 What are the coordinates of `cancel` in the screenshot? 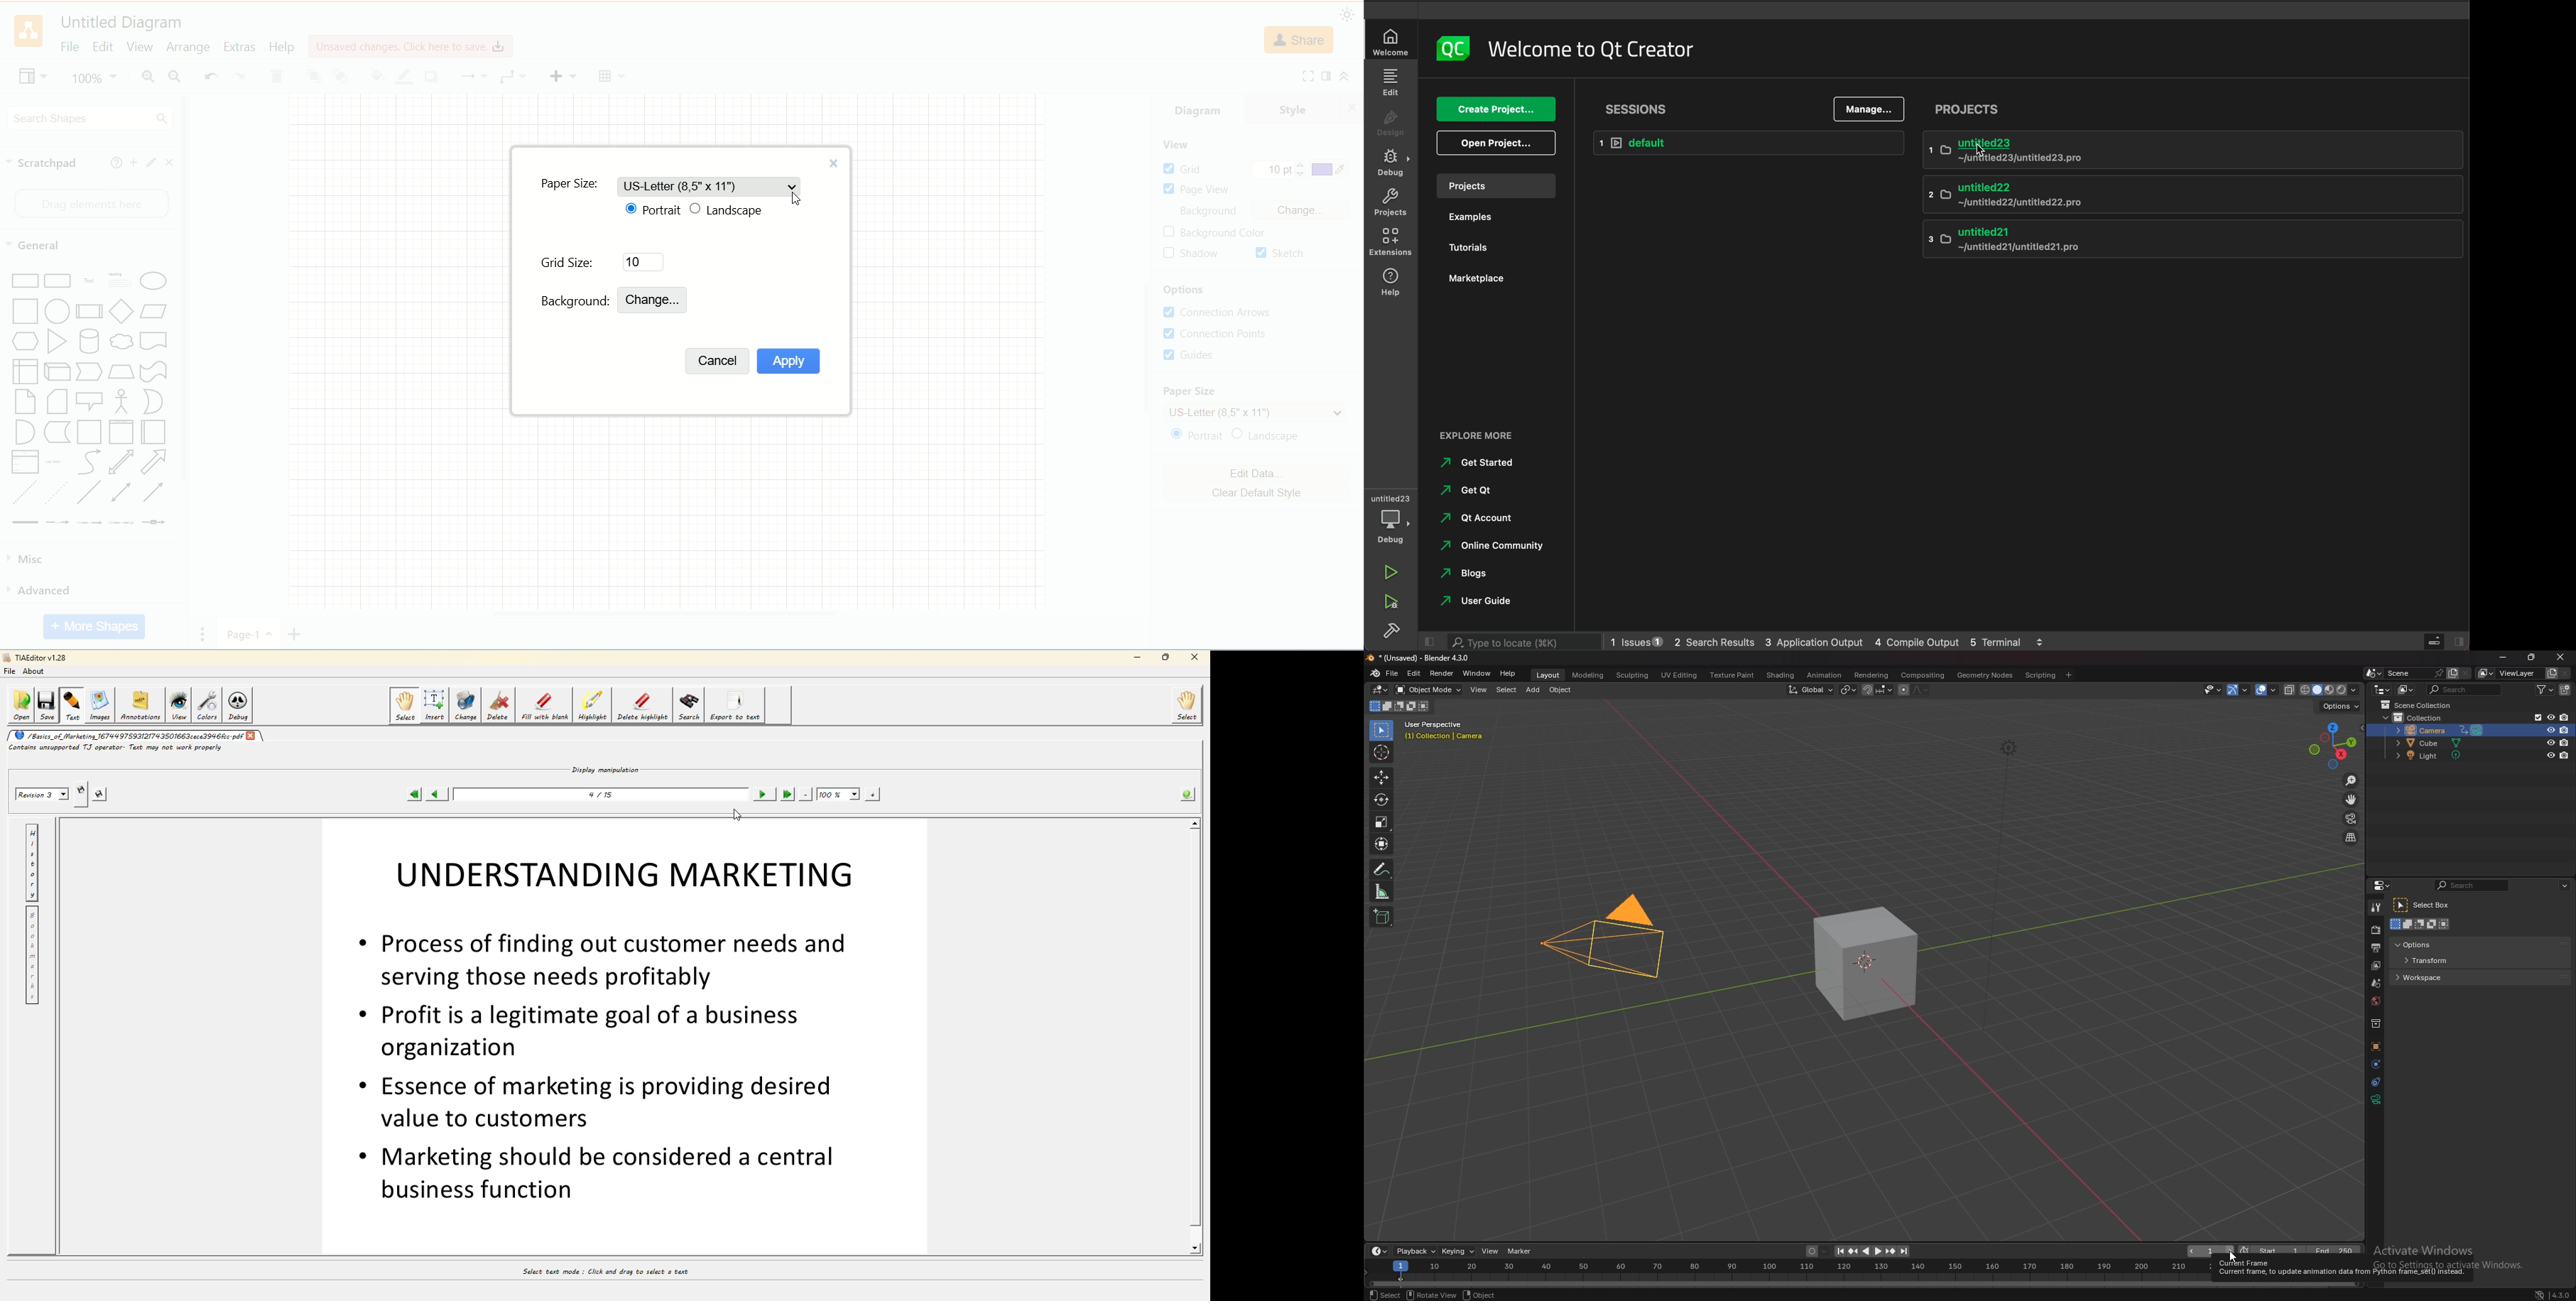 It's located at (714, 361).